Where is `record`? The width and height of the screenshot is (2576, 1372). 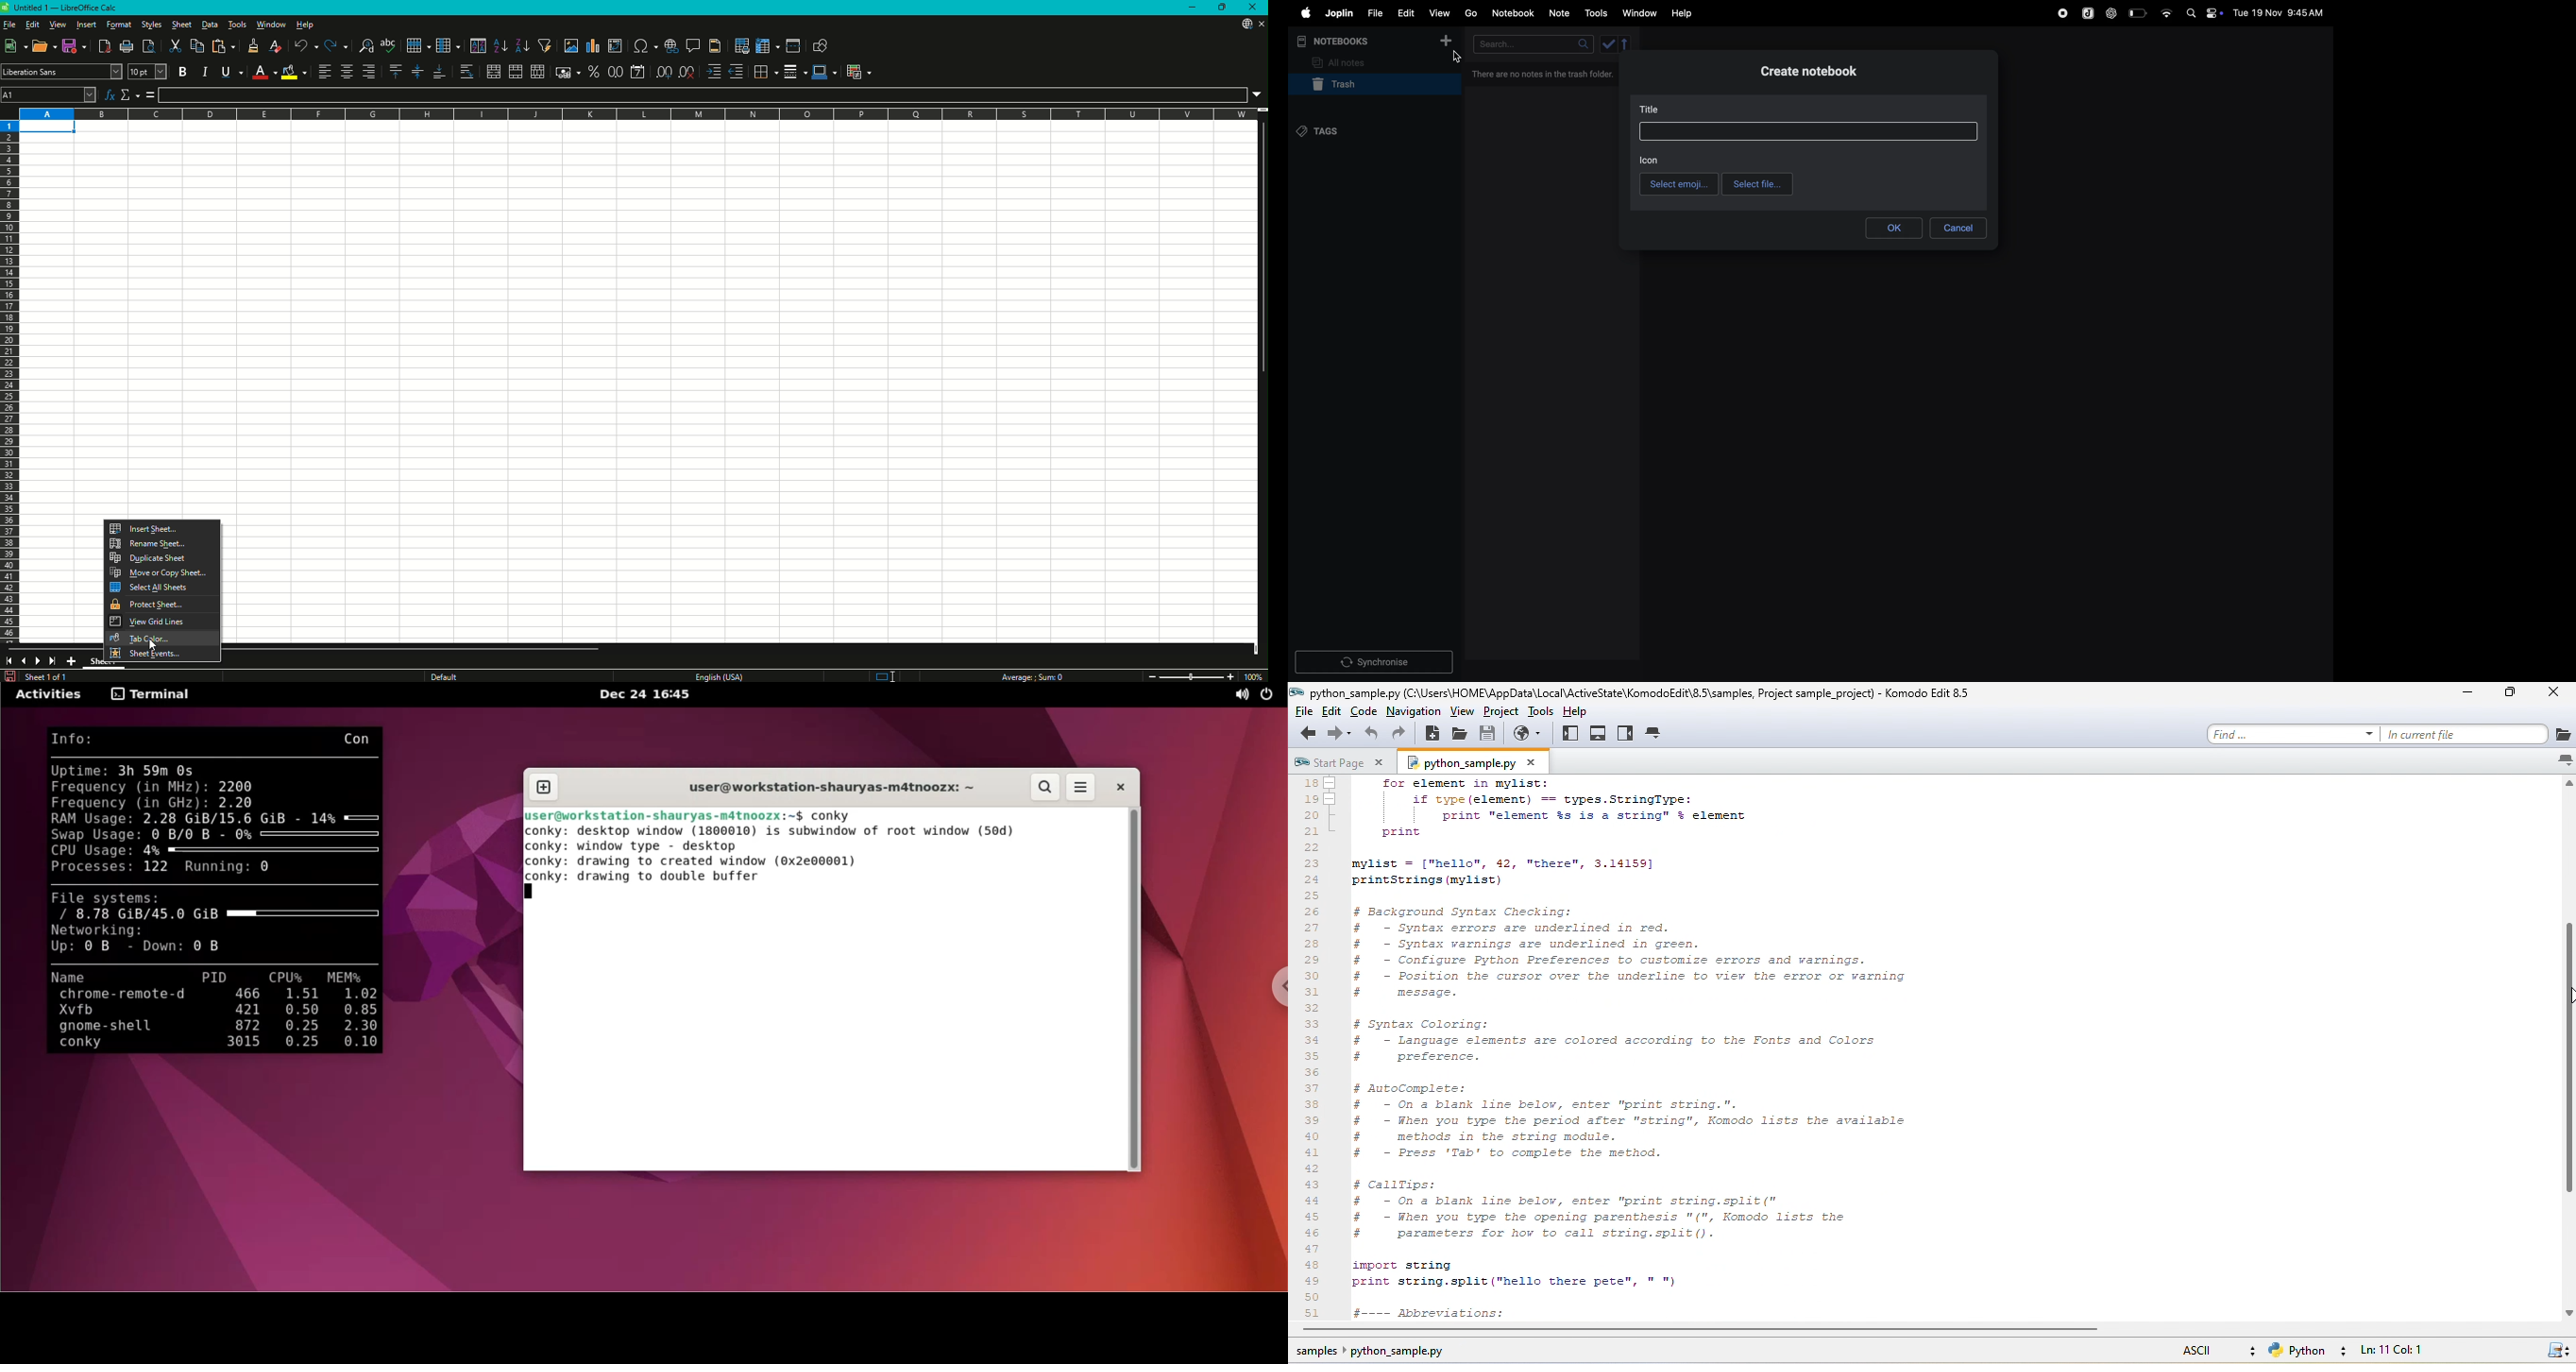 record is located at coordinates (2062, 12).